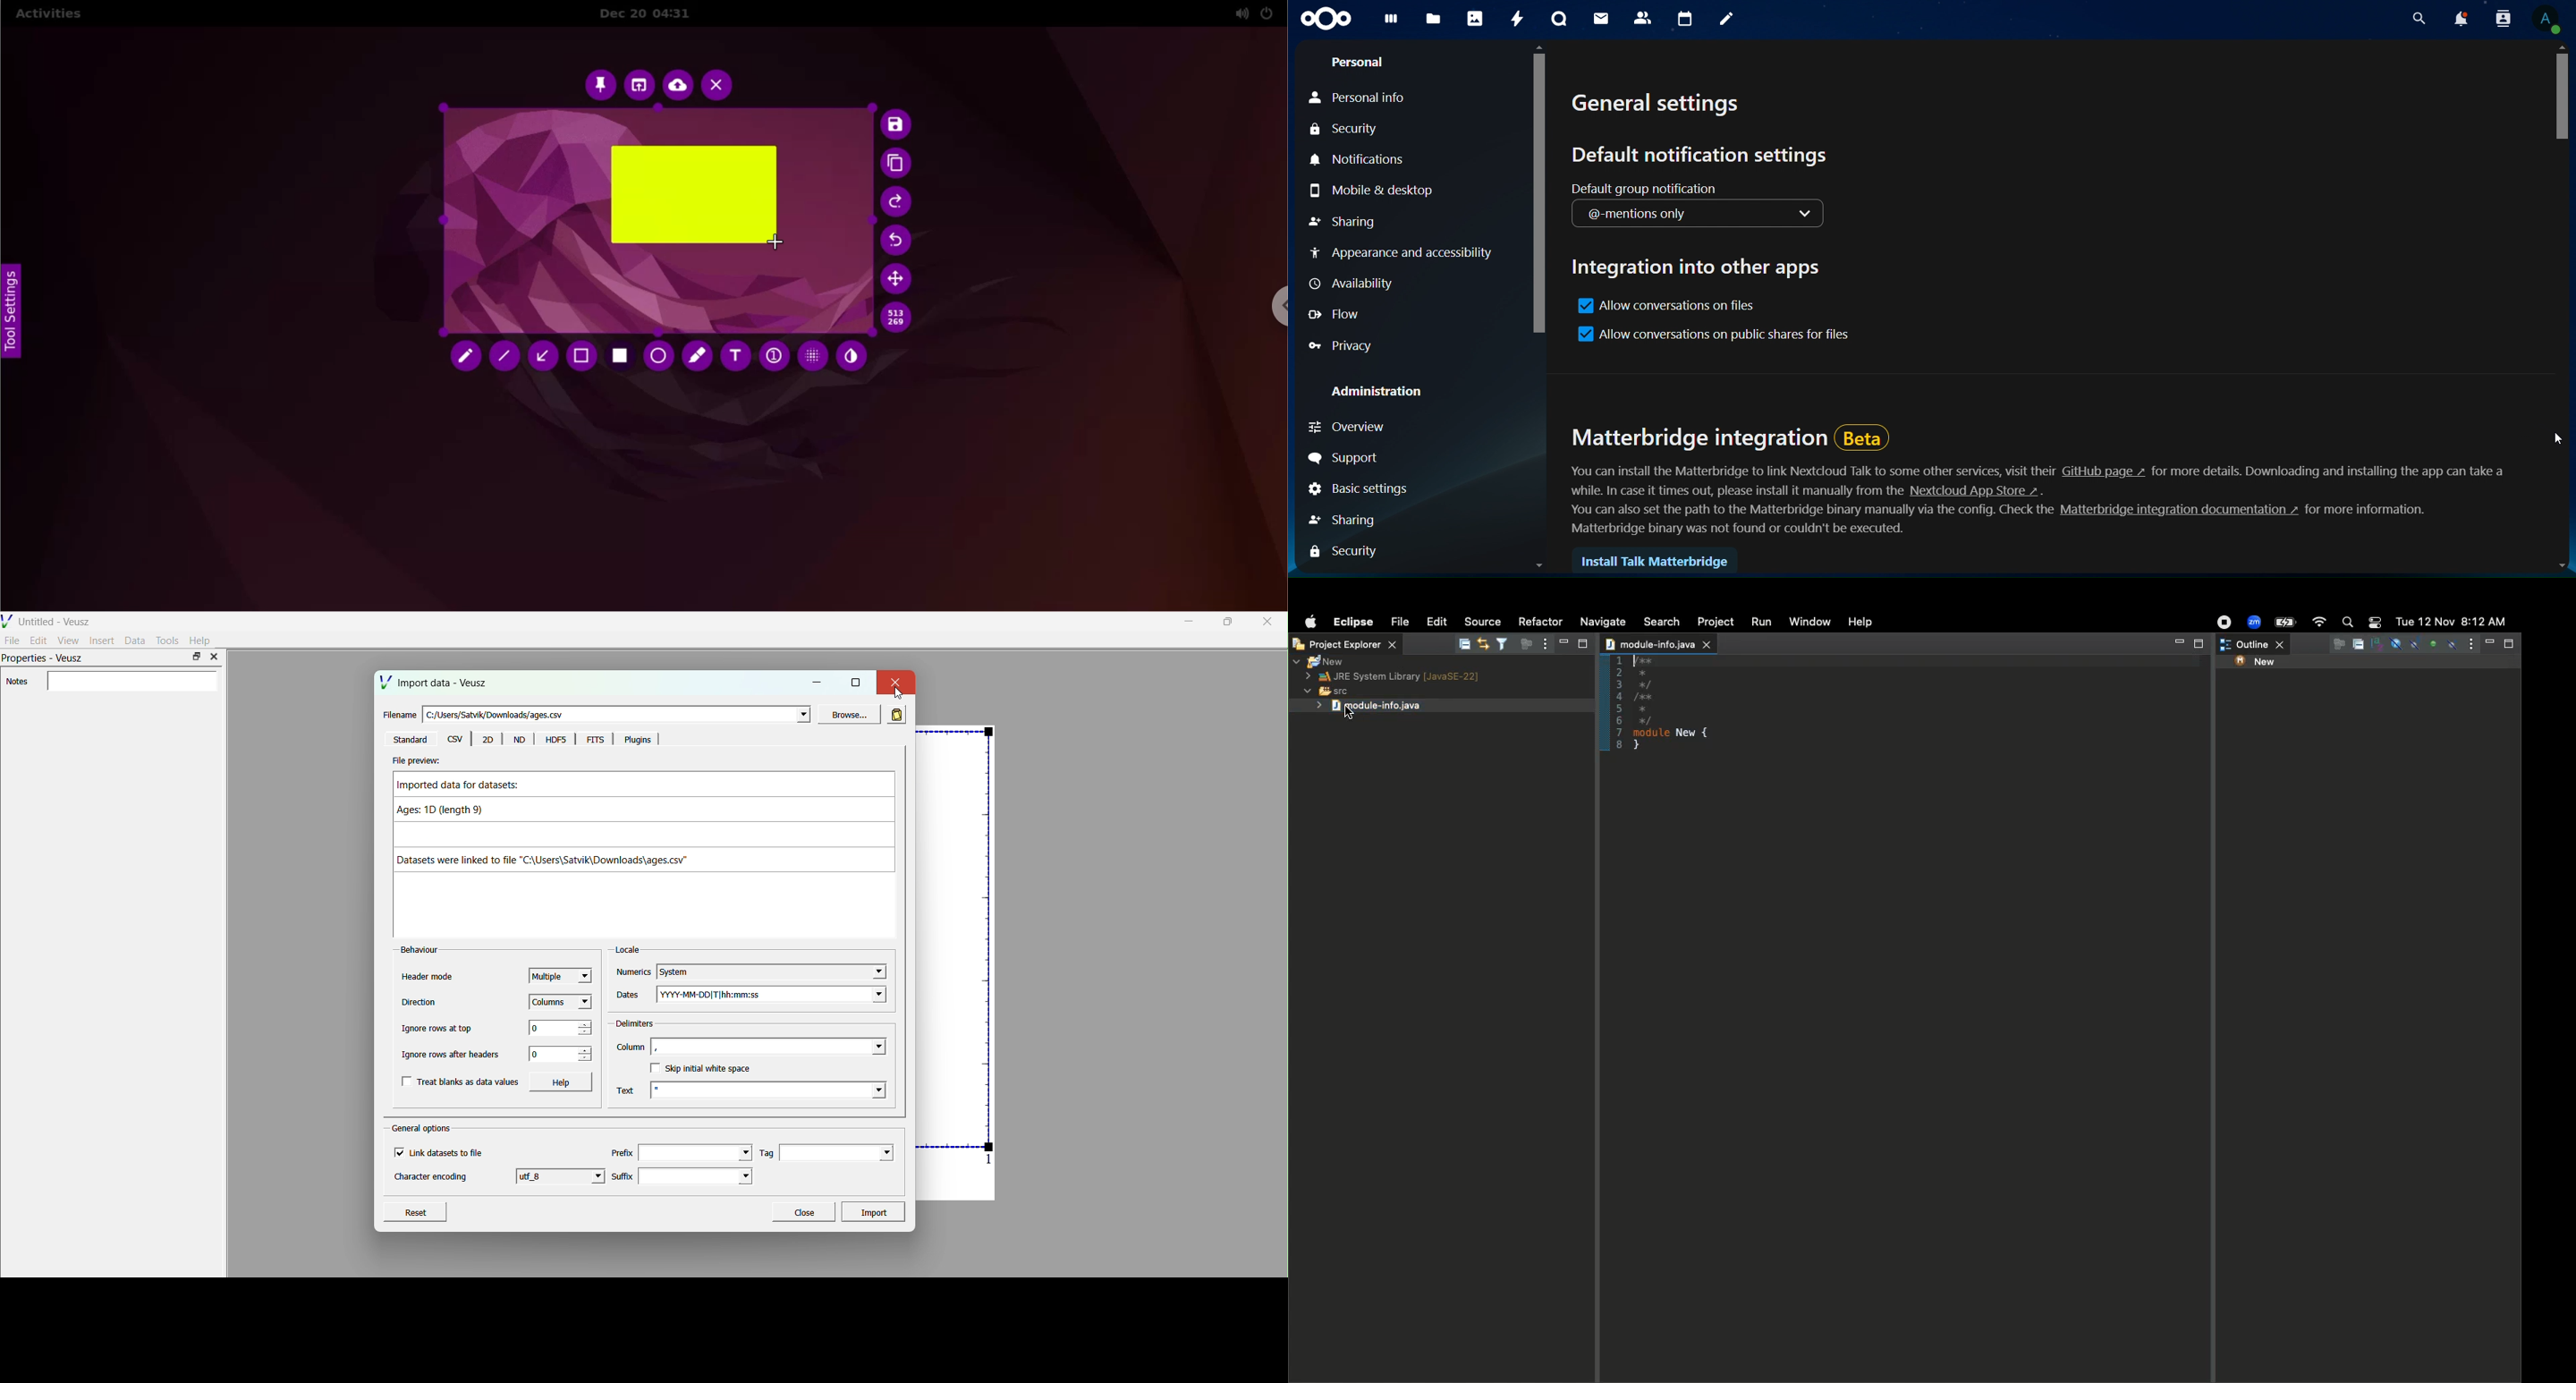 This screenshot has height=1400, width=2576. I want to click on prefilx field, so click(694, 1153).